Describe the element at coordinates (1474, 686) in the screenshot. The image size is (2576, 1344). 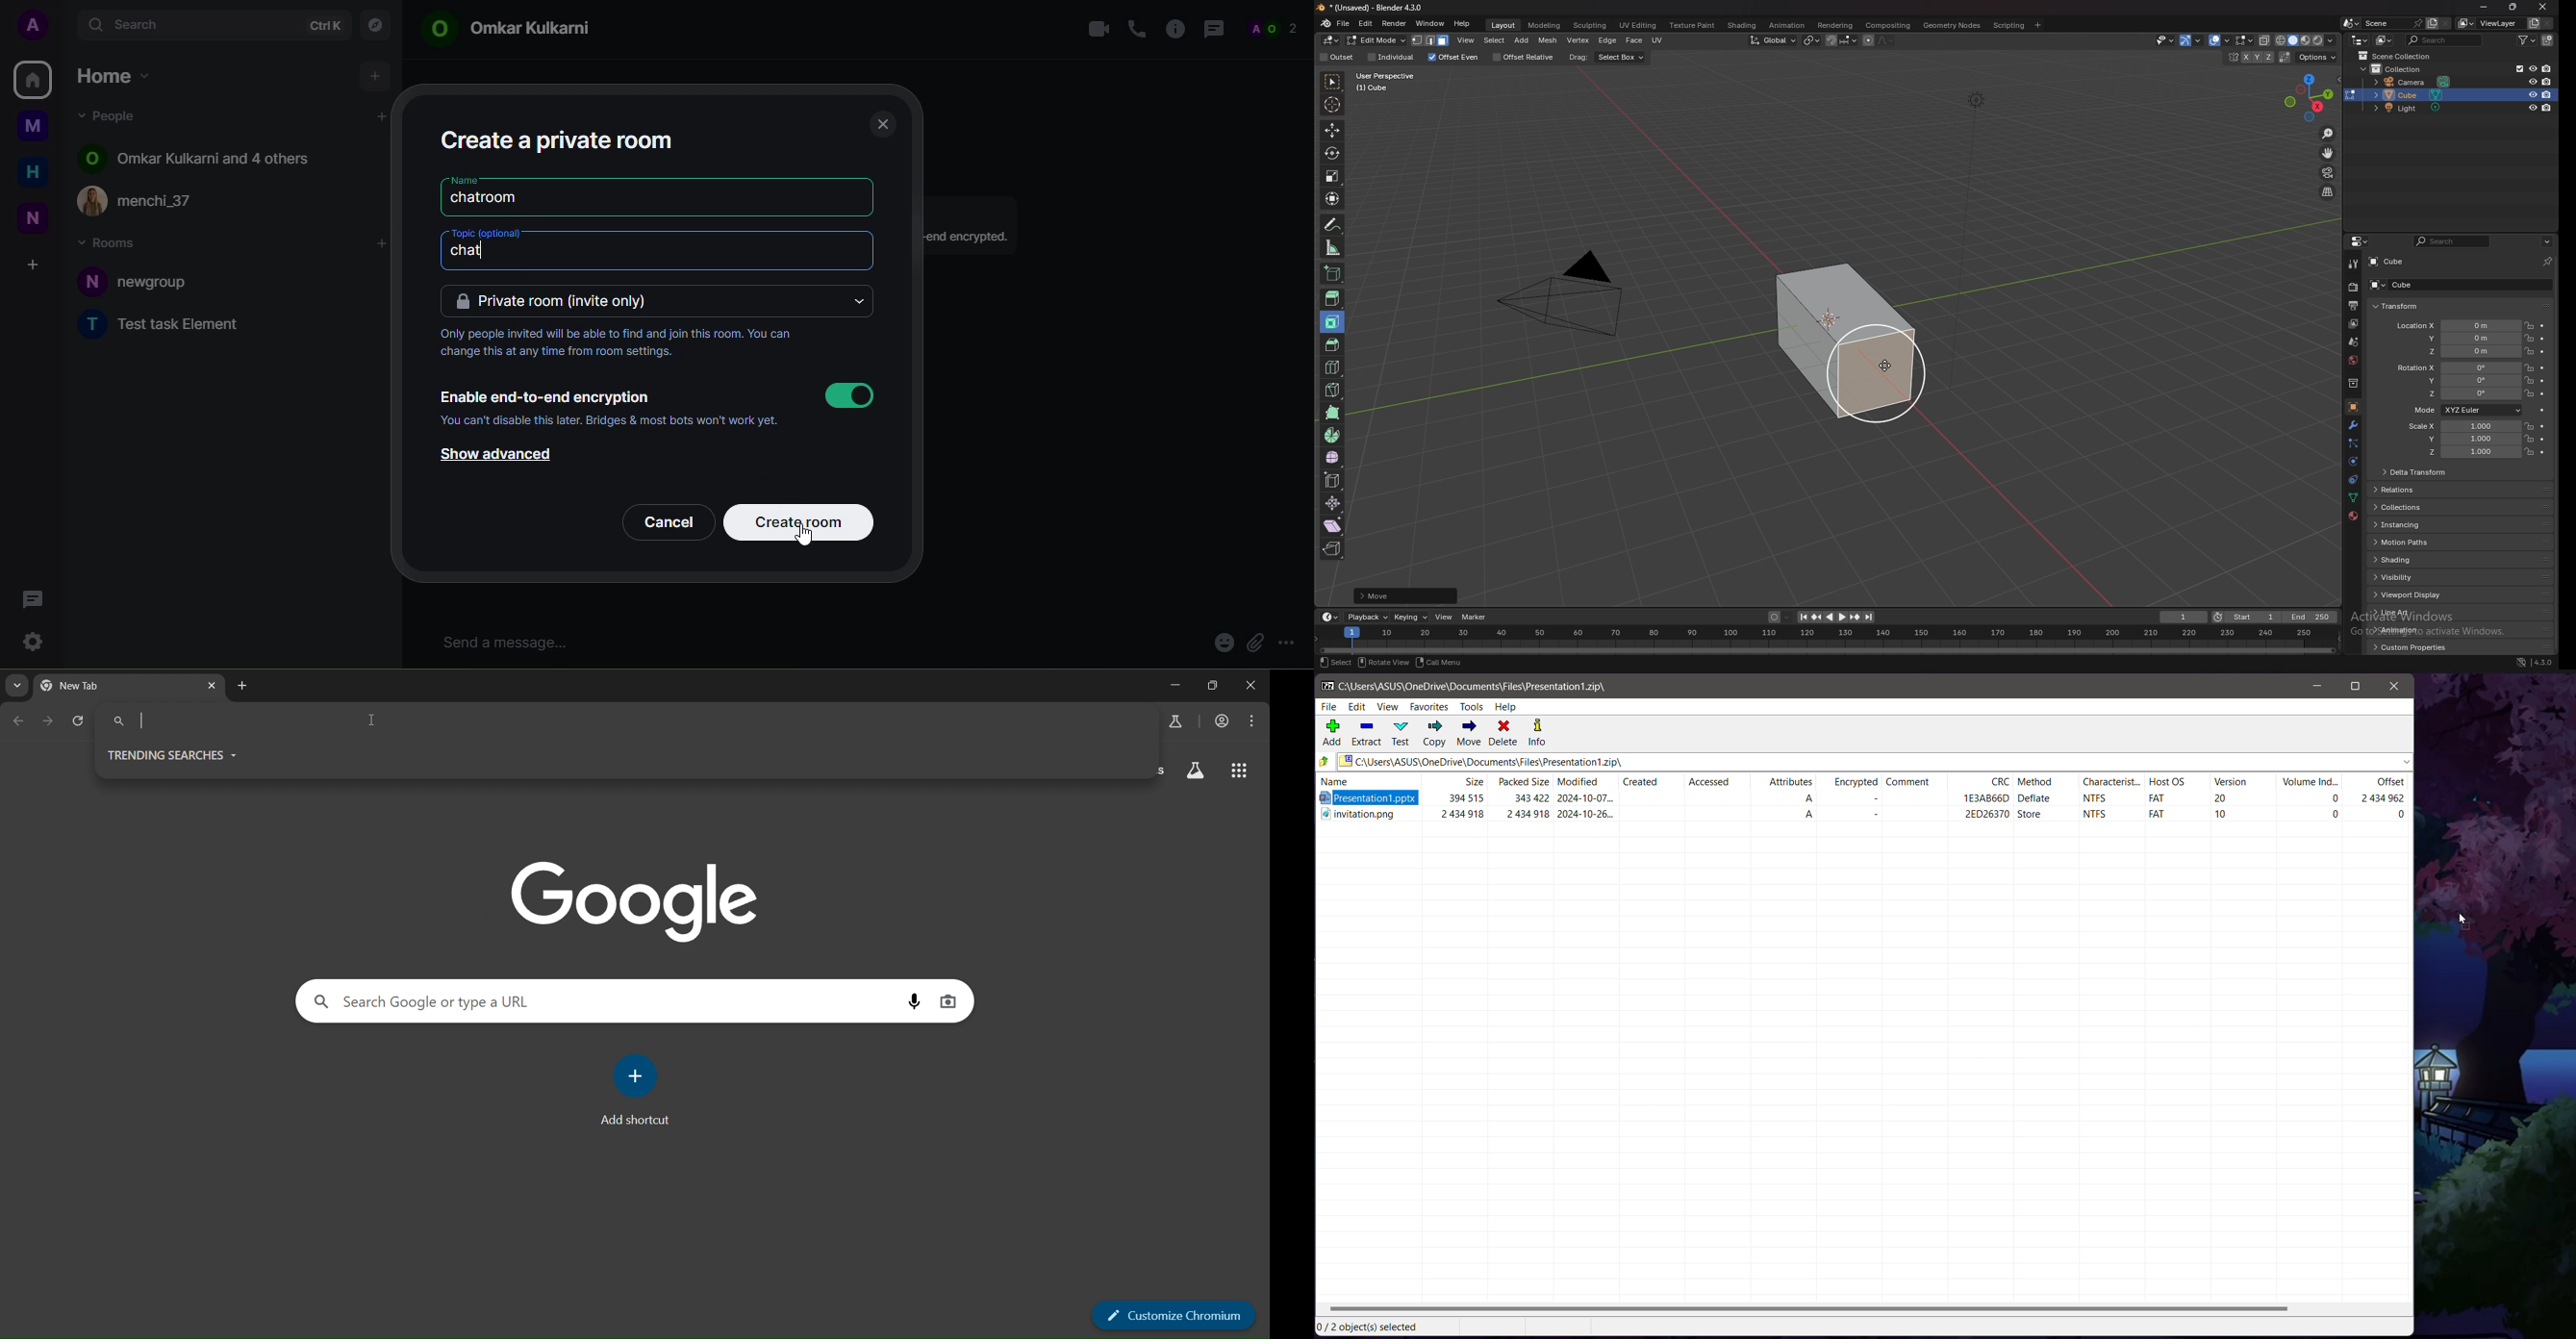
I see `Current Folder Path` at that location.